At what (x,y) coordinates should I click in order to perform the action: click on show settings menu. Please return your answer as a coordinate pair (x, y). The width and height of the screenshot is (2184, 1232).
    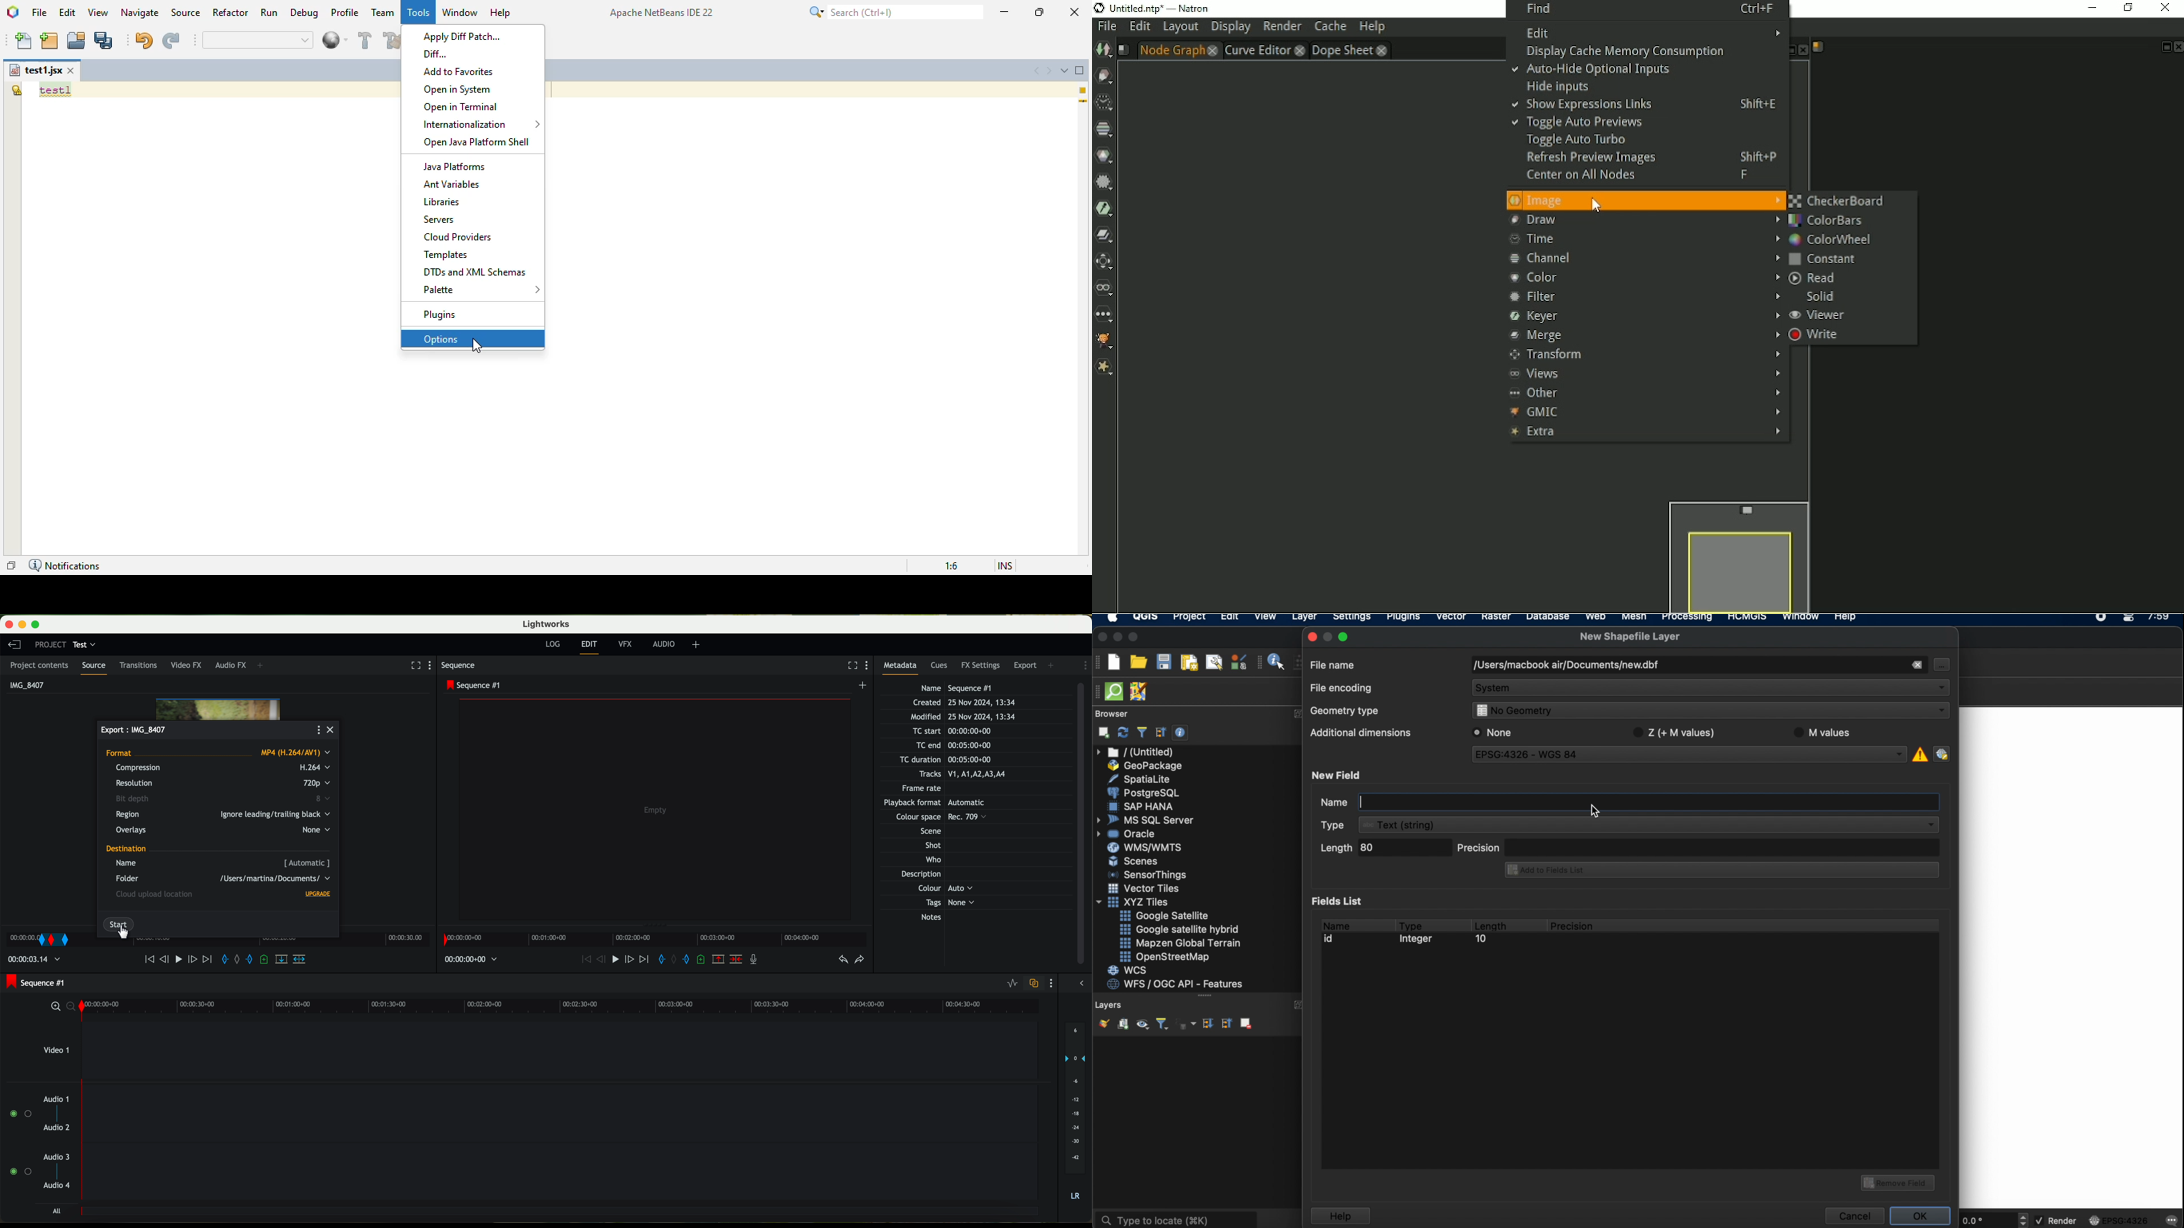
    Looking at the image, I should click on (1084, 665).